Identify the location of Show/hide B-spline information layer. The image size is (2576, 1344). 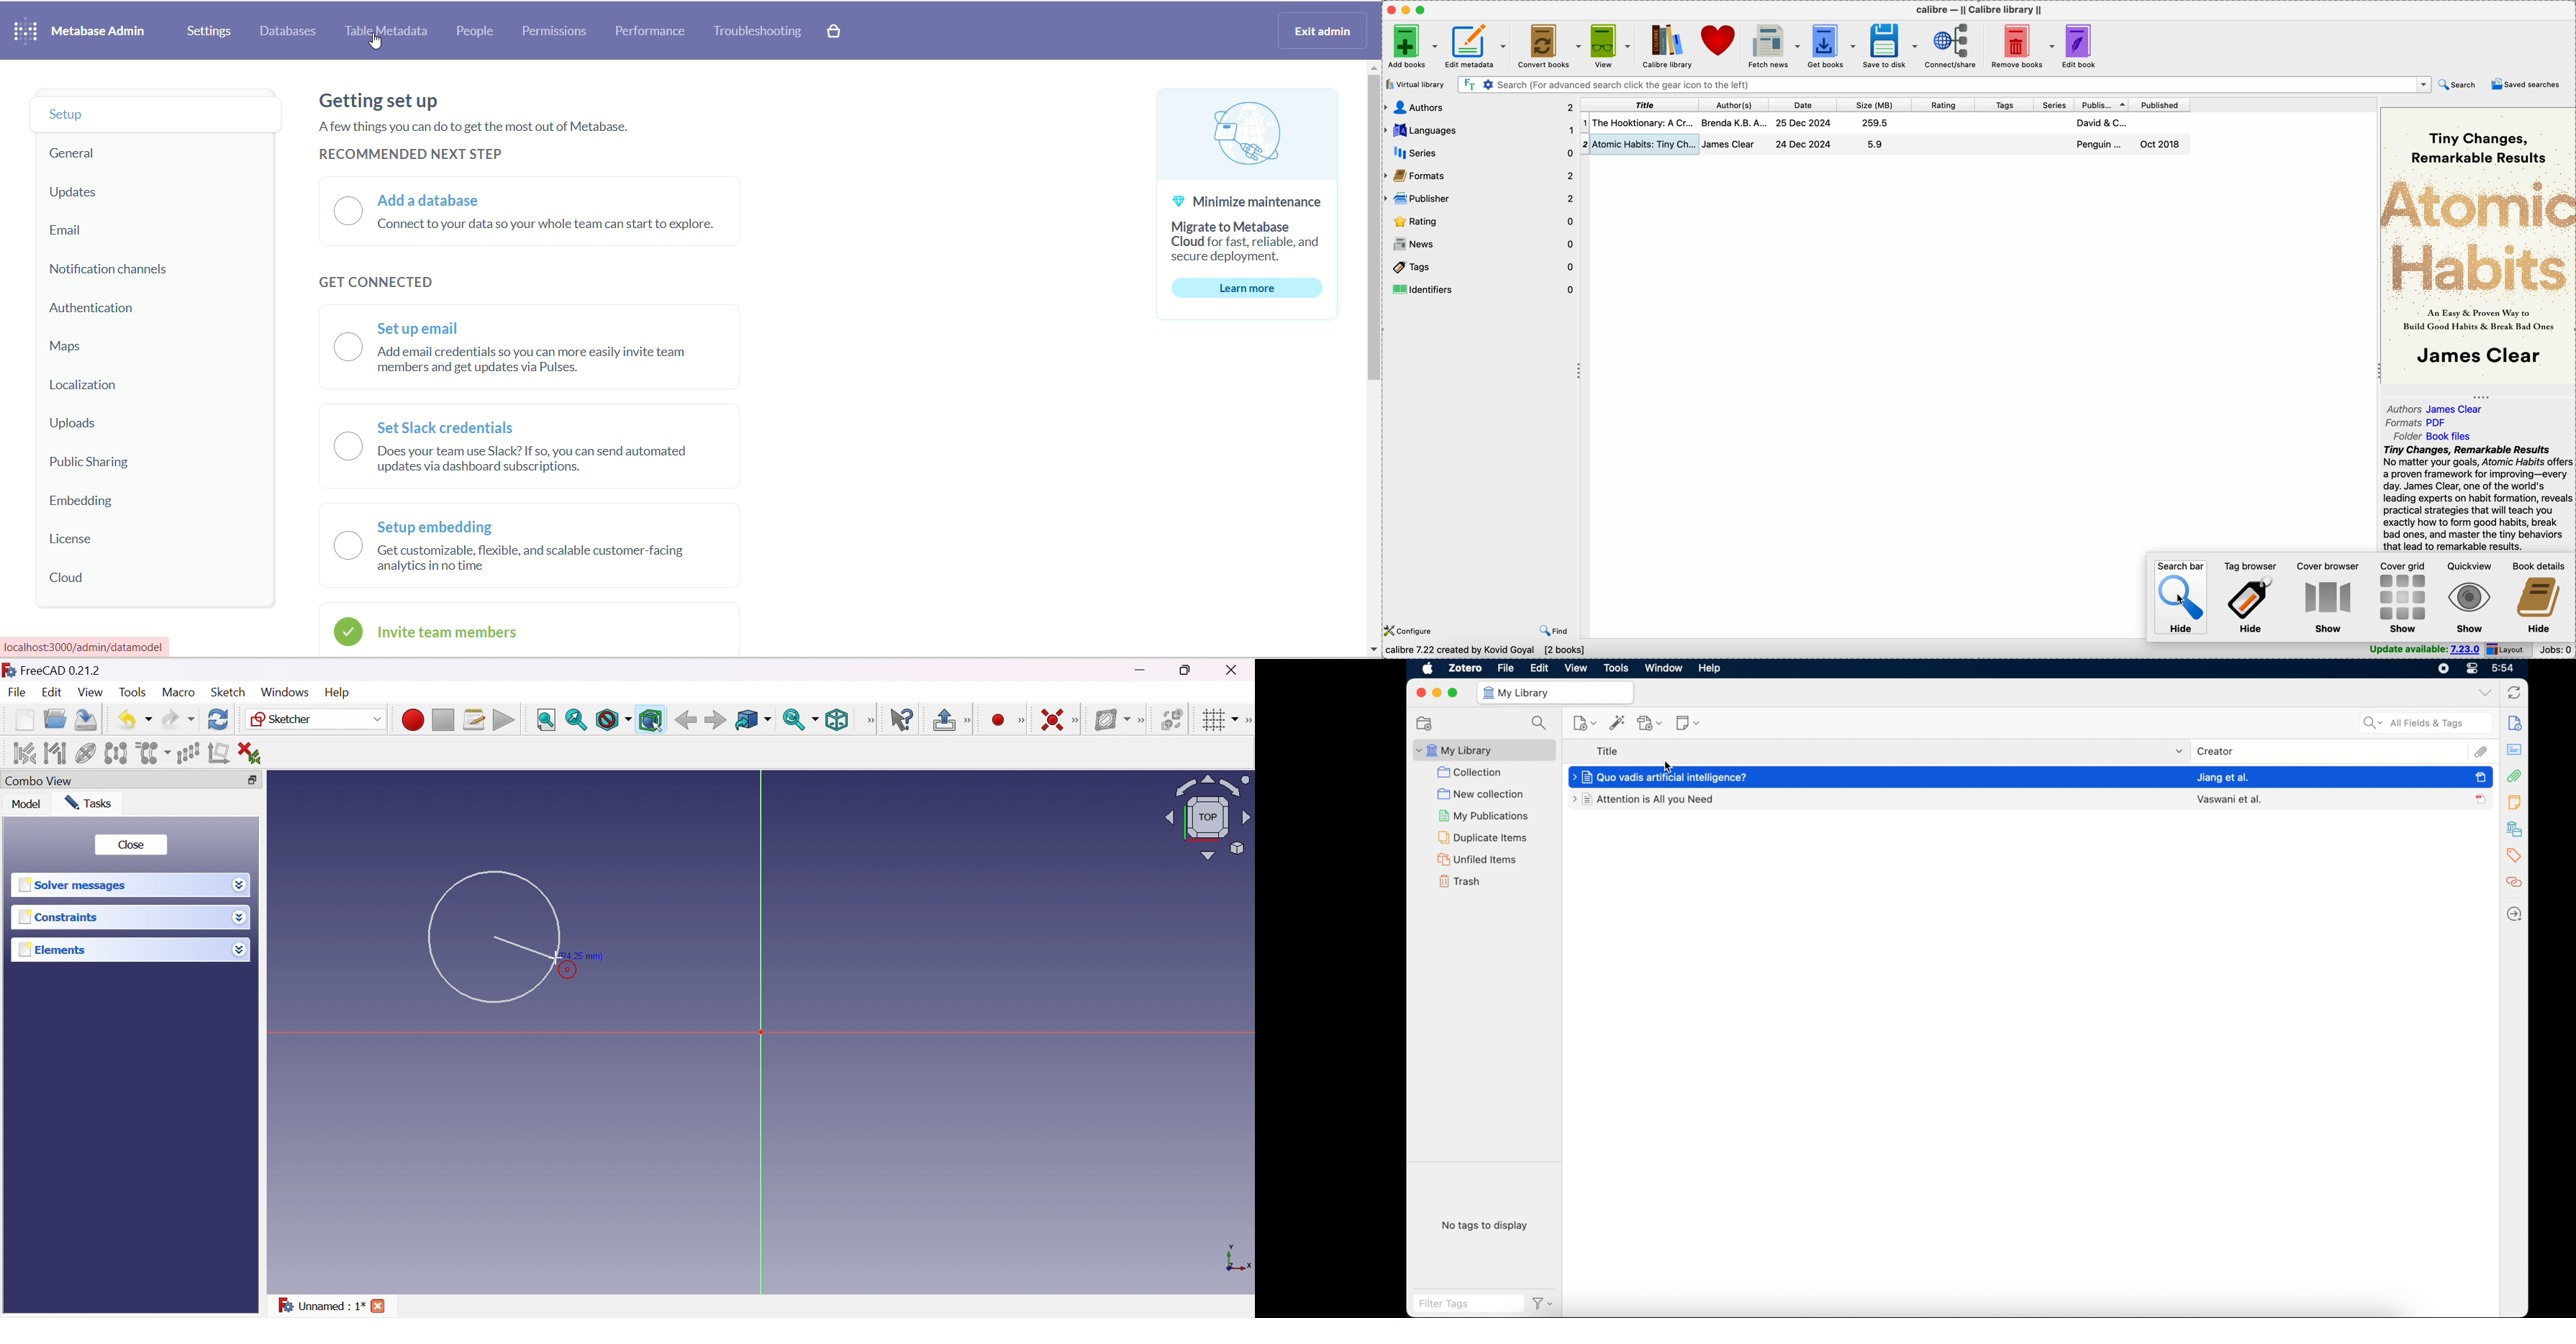
(1112, 720).